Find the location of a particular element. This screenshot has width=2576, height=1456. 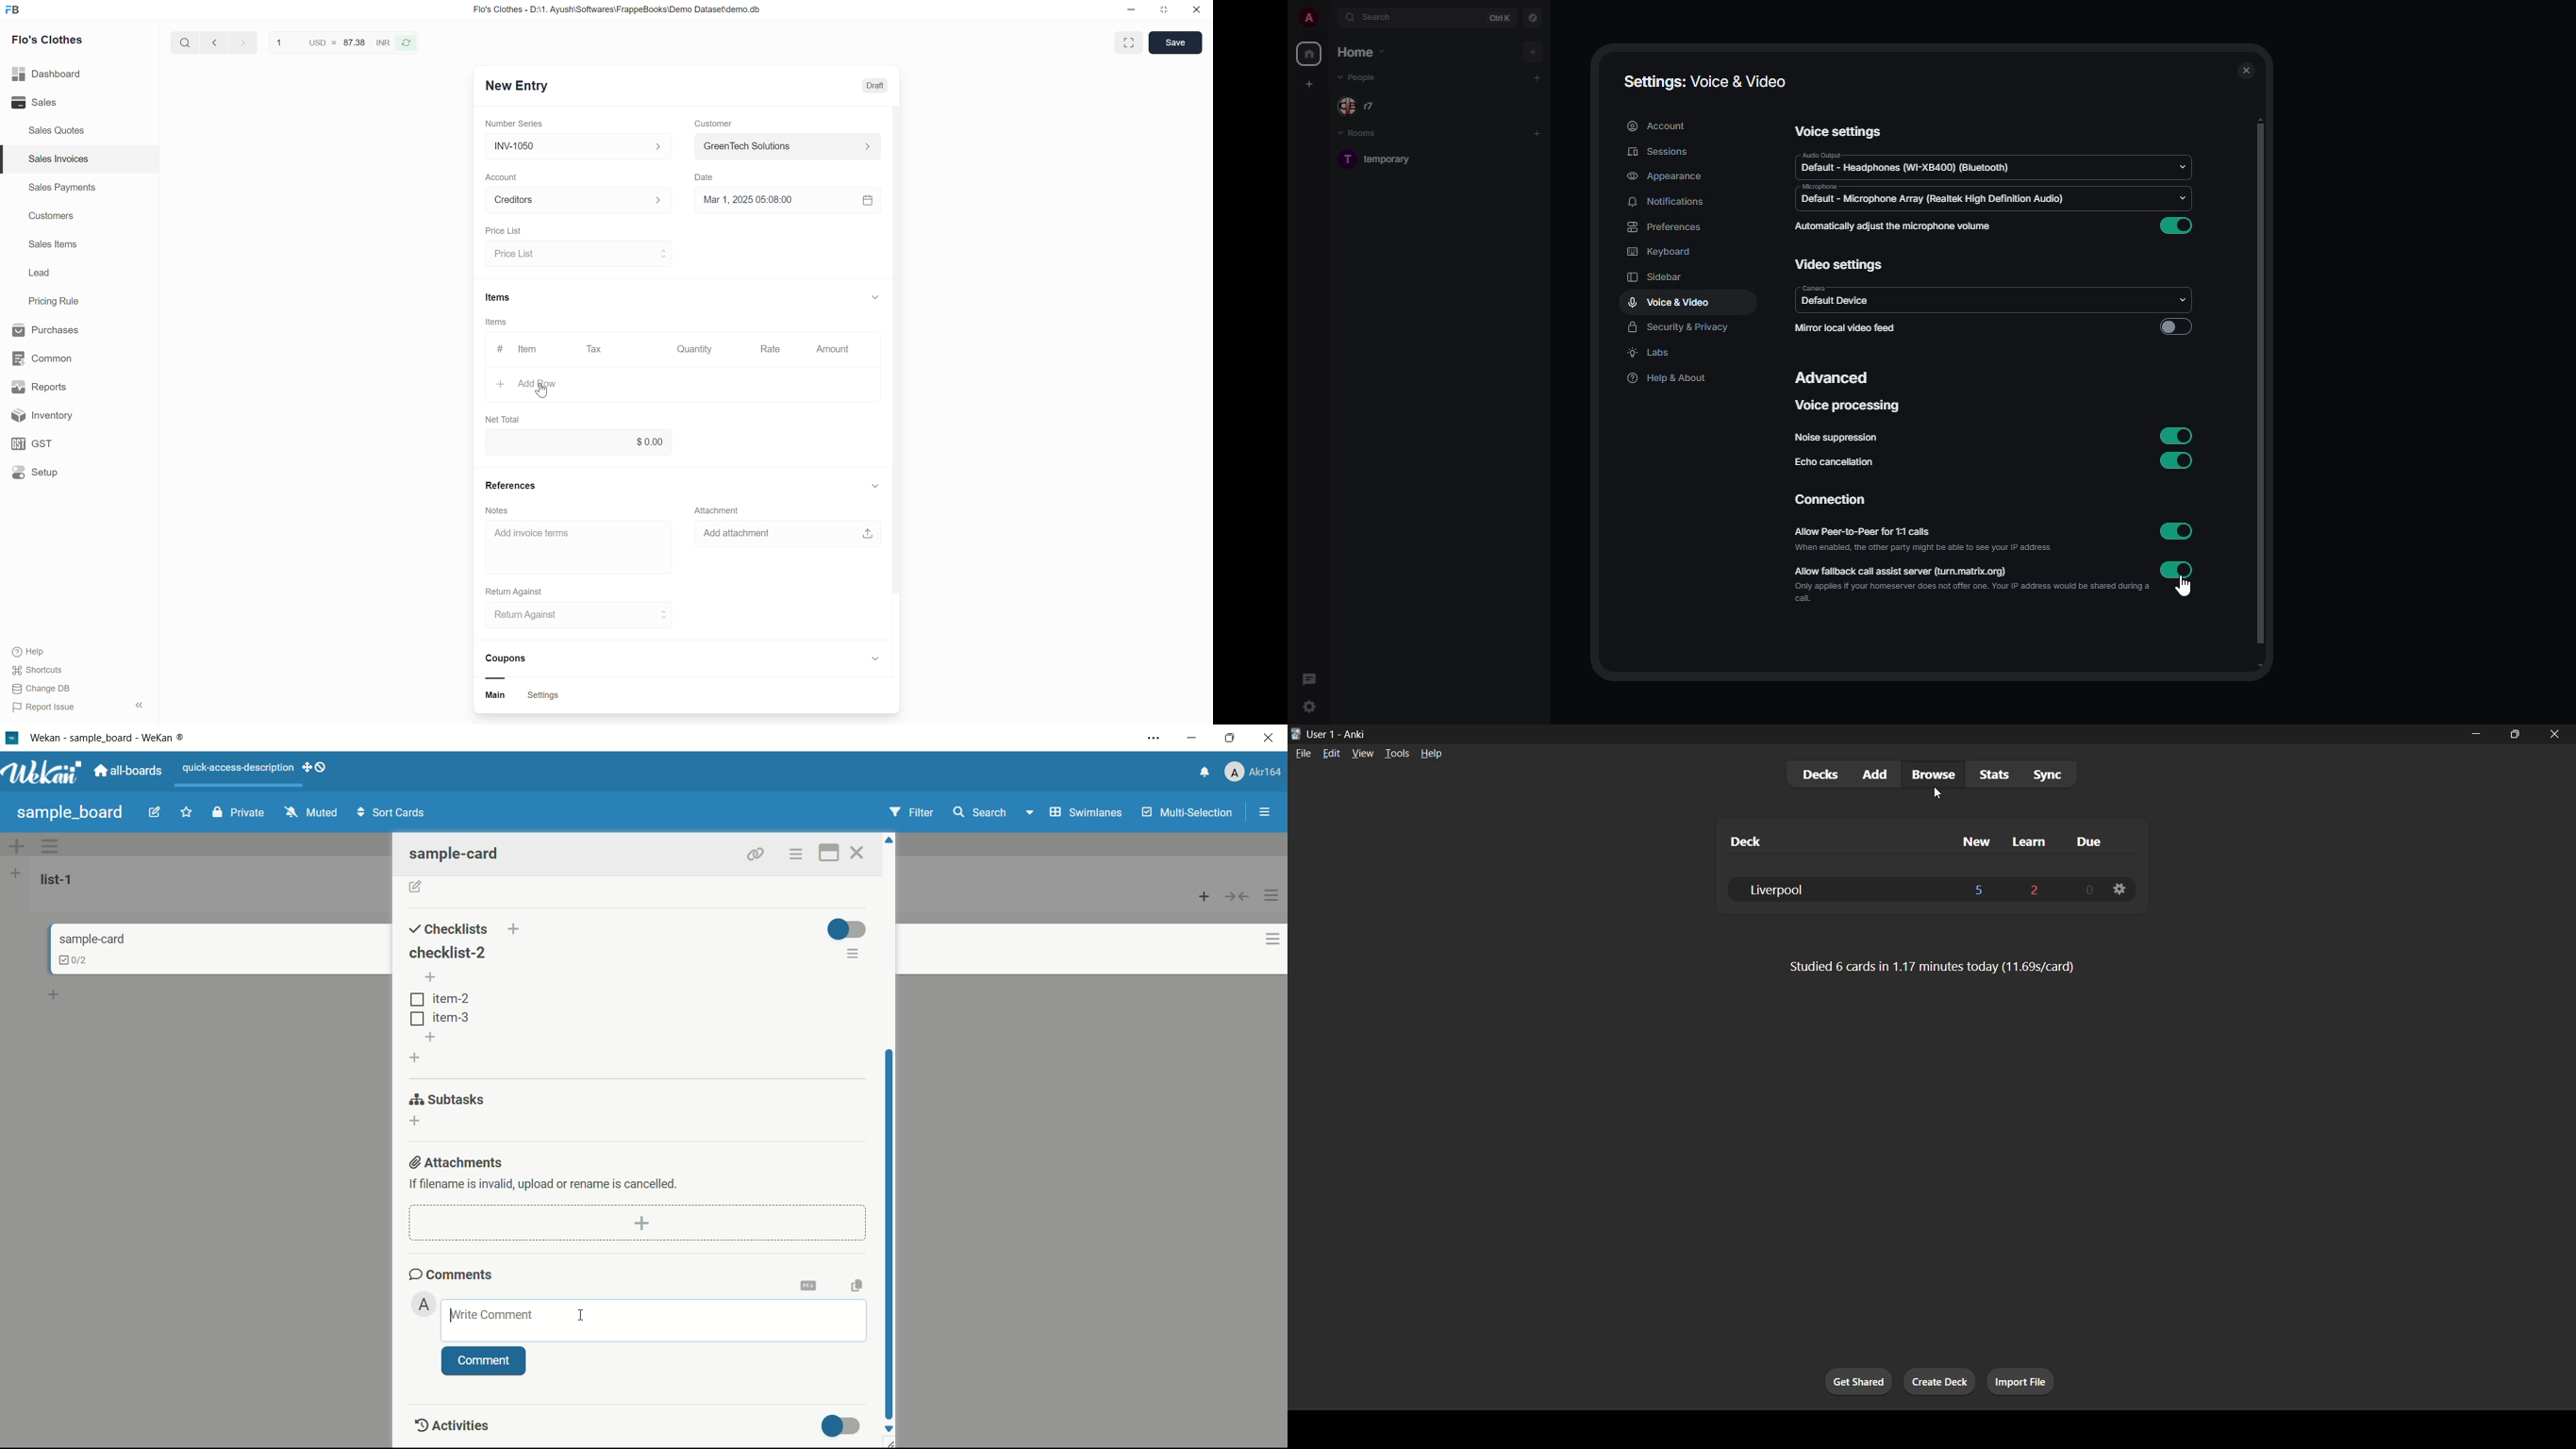

quick-access-description is located at coordinates (238, 768).